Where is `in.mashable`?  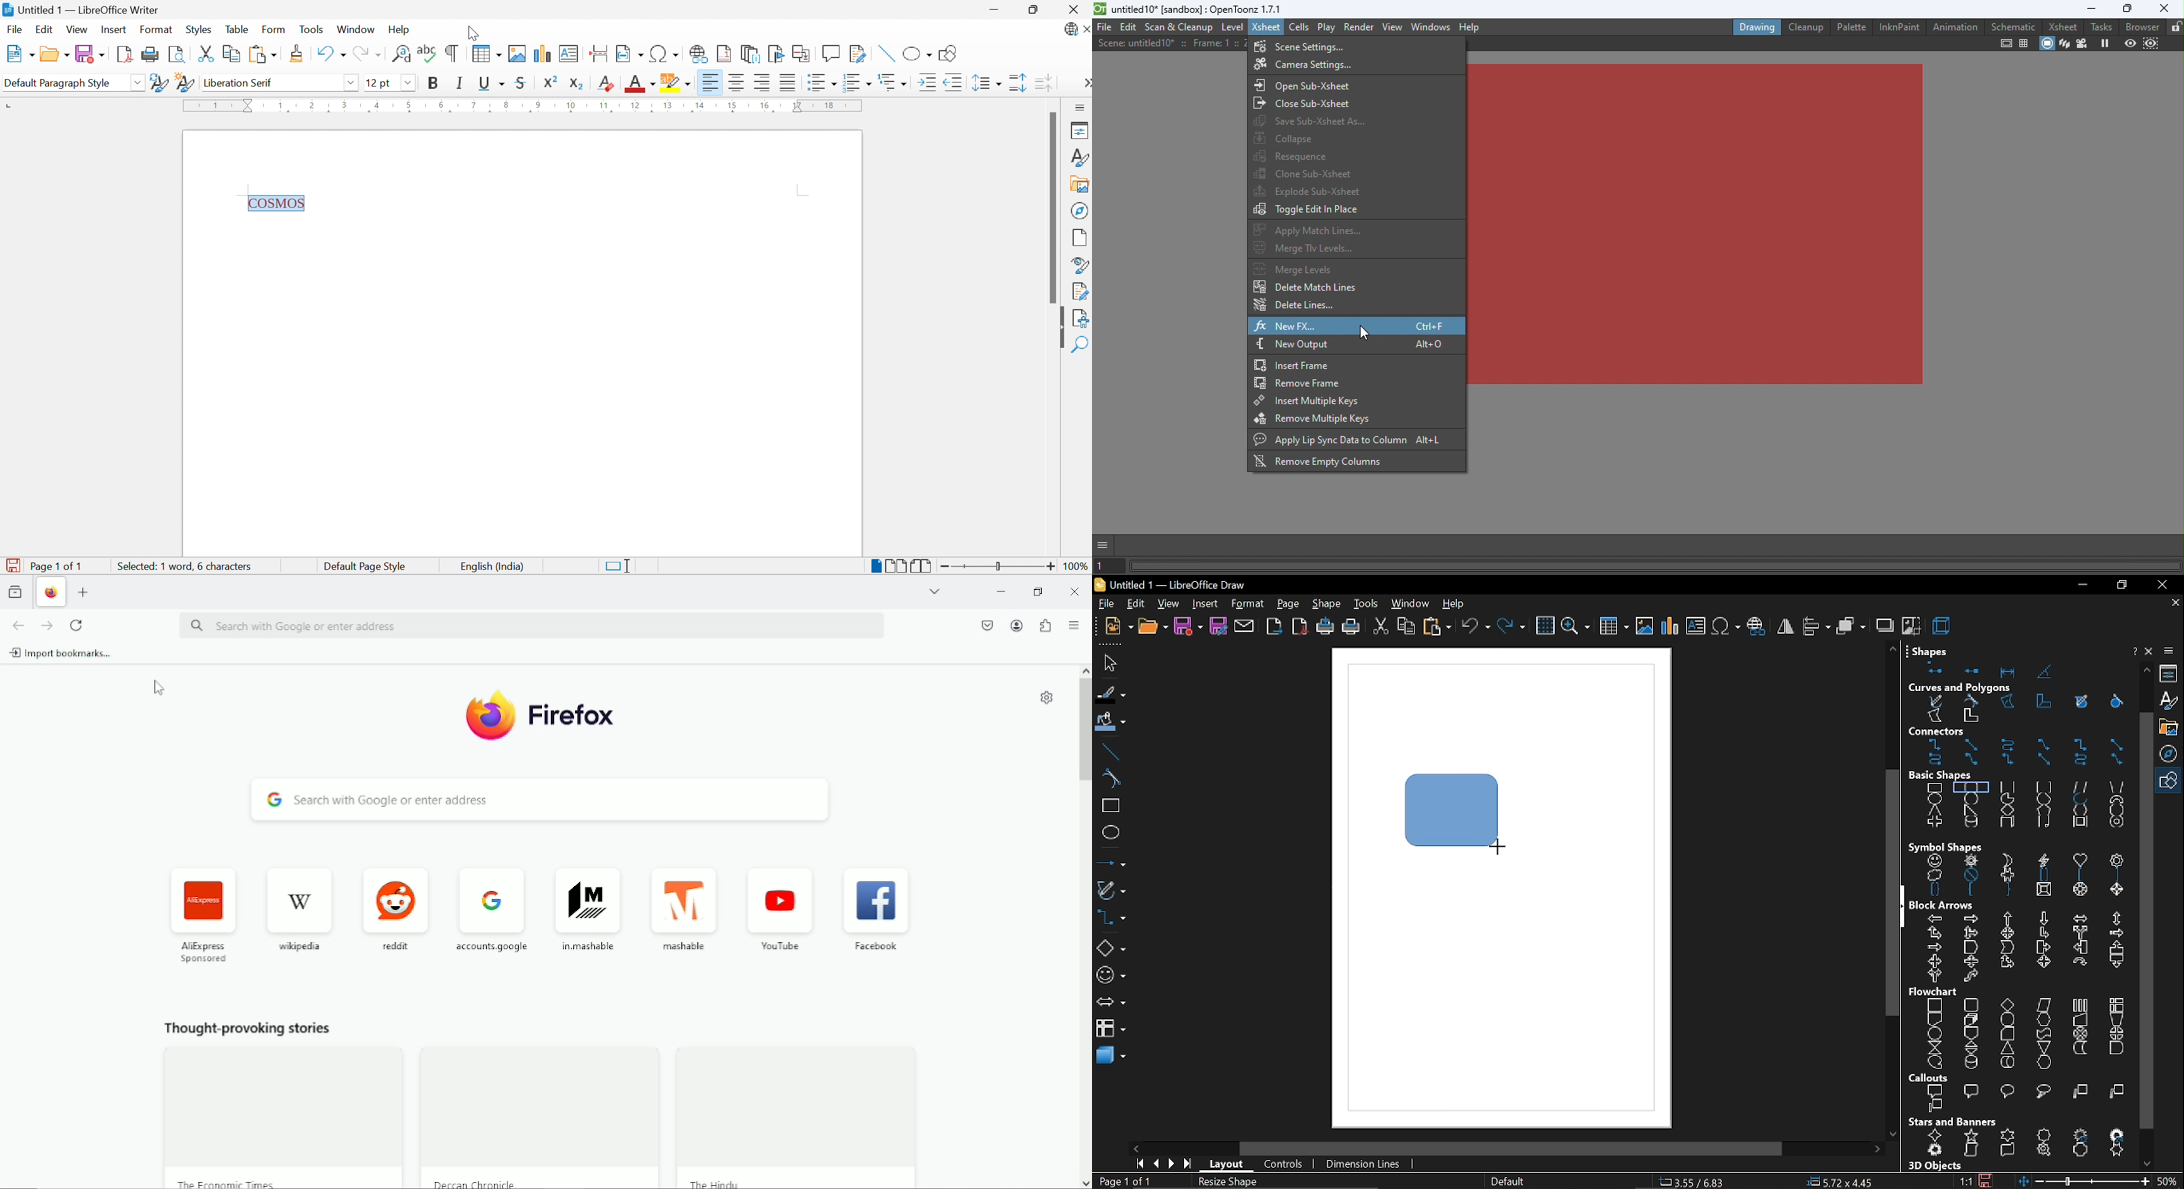 in.mashable is located at coordinates (591, 909).